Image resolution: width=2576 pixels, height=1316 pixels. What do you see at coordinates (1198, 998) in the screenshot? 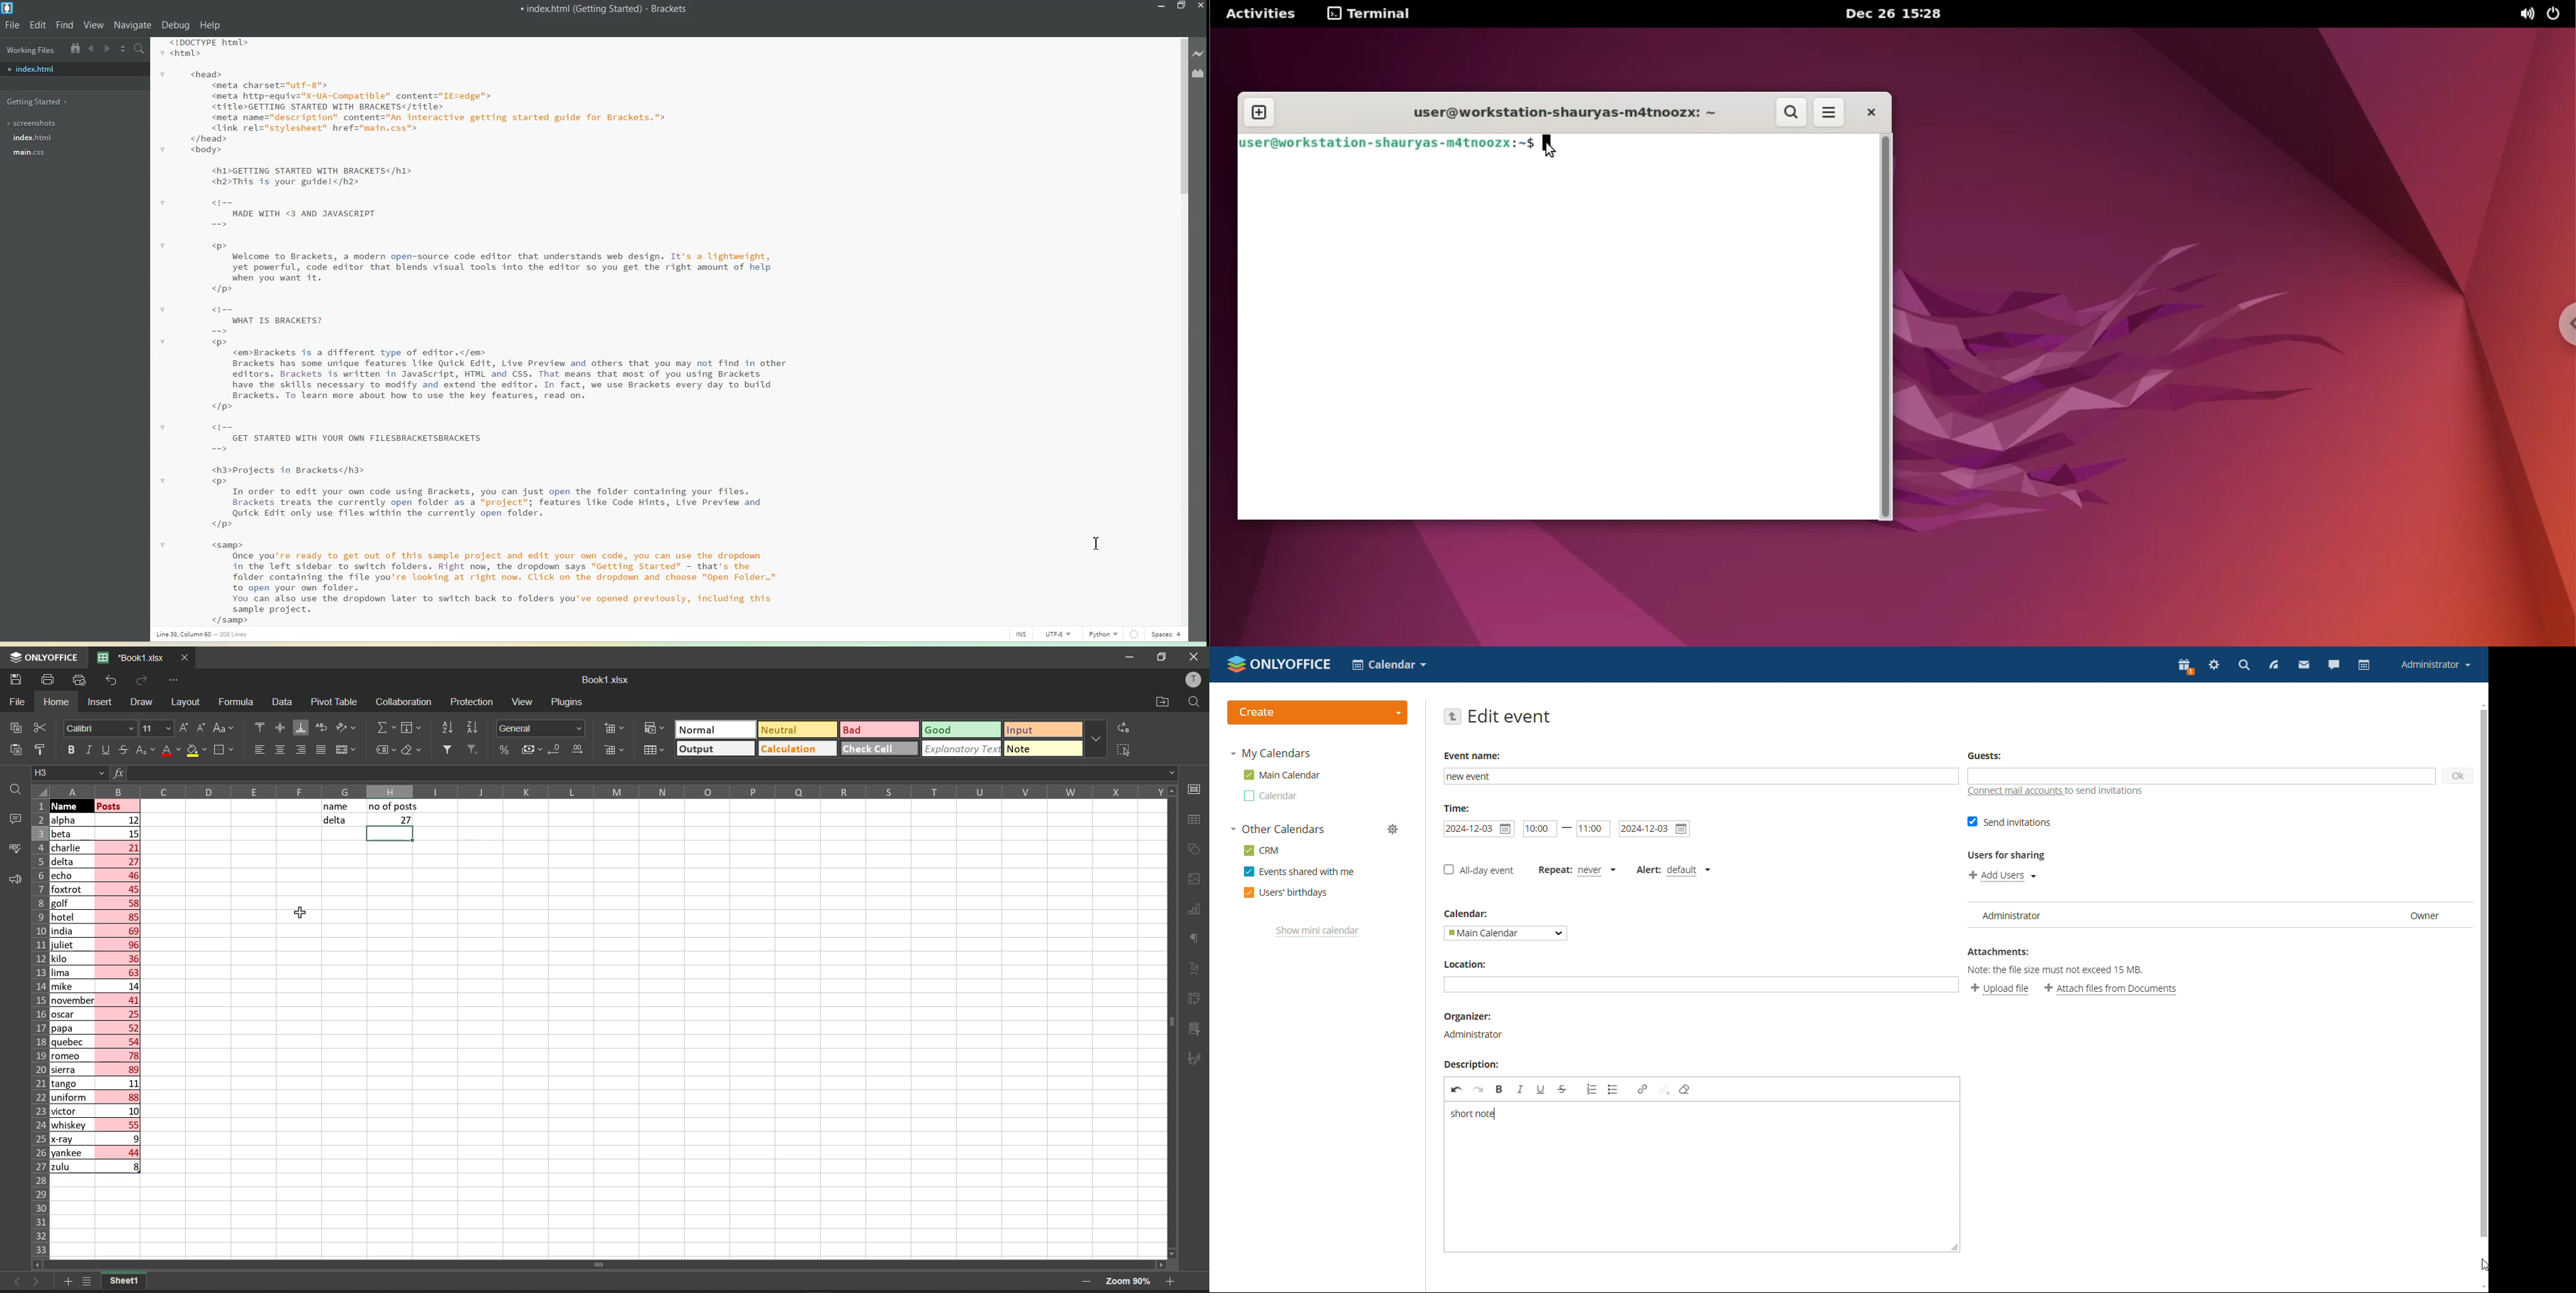
I see `pivot table settings` at bounding box center [1198, 998].